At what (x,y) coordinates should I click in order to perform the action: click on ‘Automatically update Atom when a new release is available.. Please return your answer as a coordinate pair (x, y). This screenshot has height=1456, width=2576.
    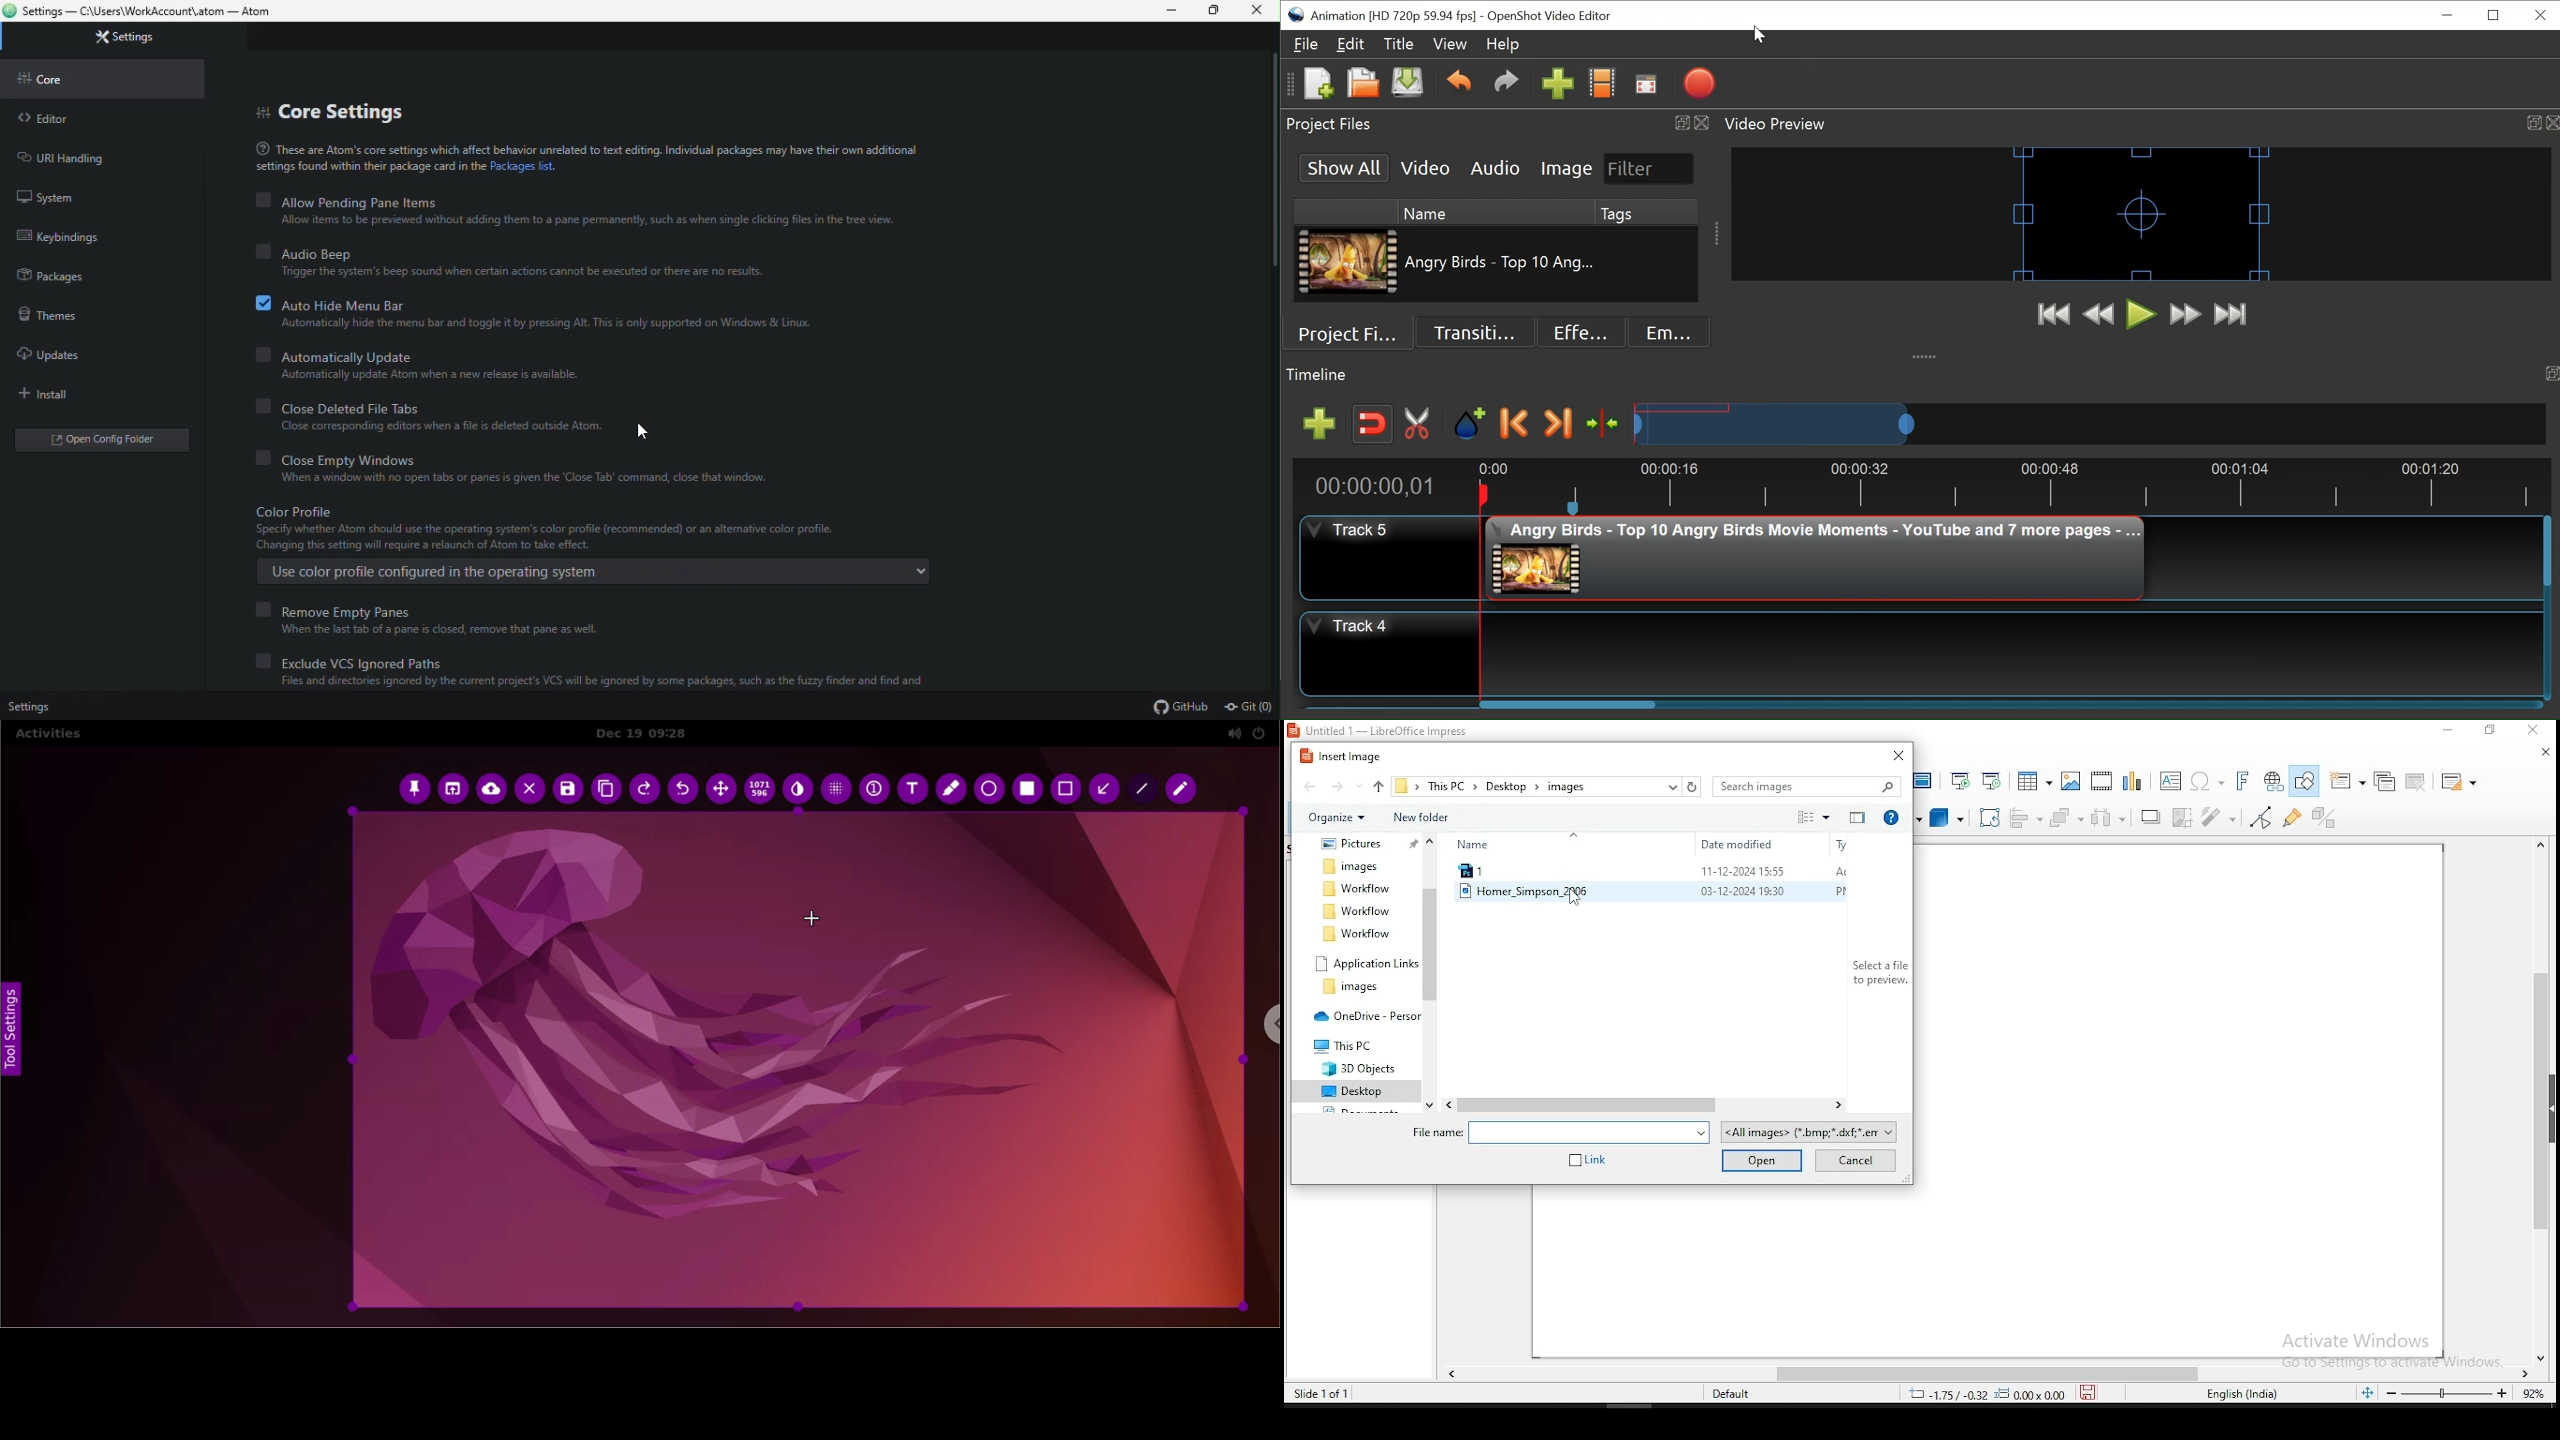
    Looking at the image, I should click on (427, 375).